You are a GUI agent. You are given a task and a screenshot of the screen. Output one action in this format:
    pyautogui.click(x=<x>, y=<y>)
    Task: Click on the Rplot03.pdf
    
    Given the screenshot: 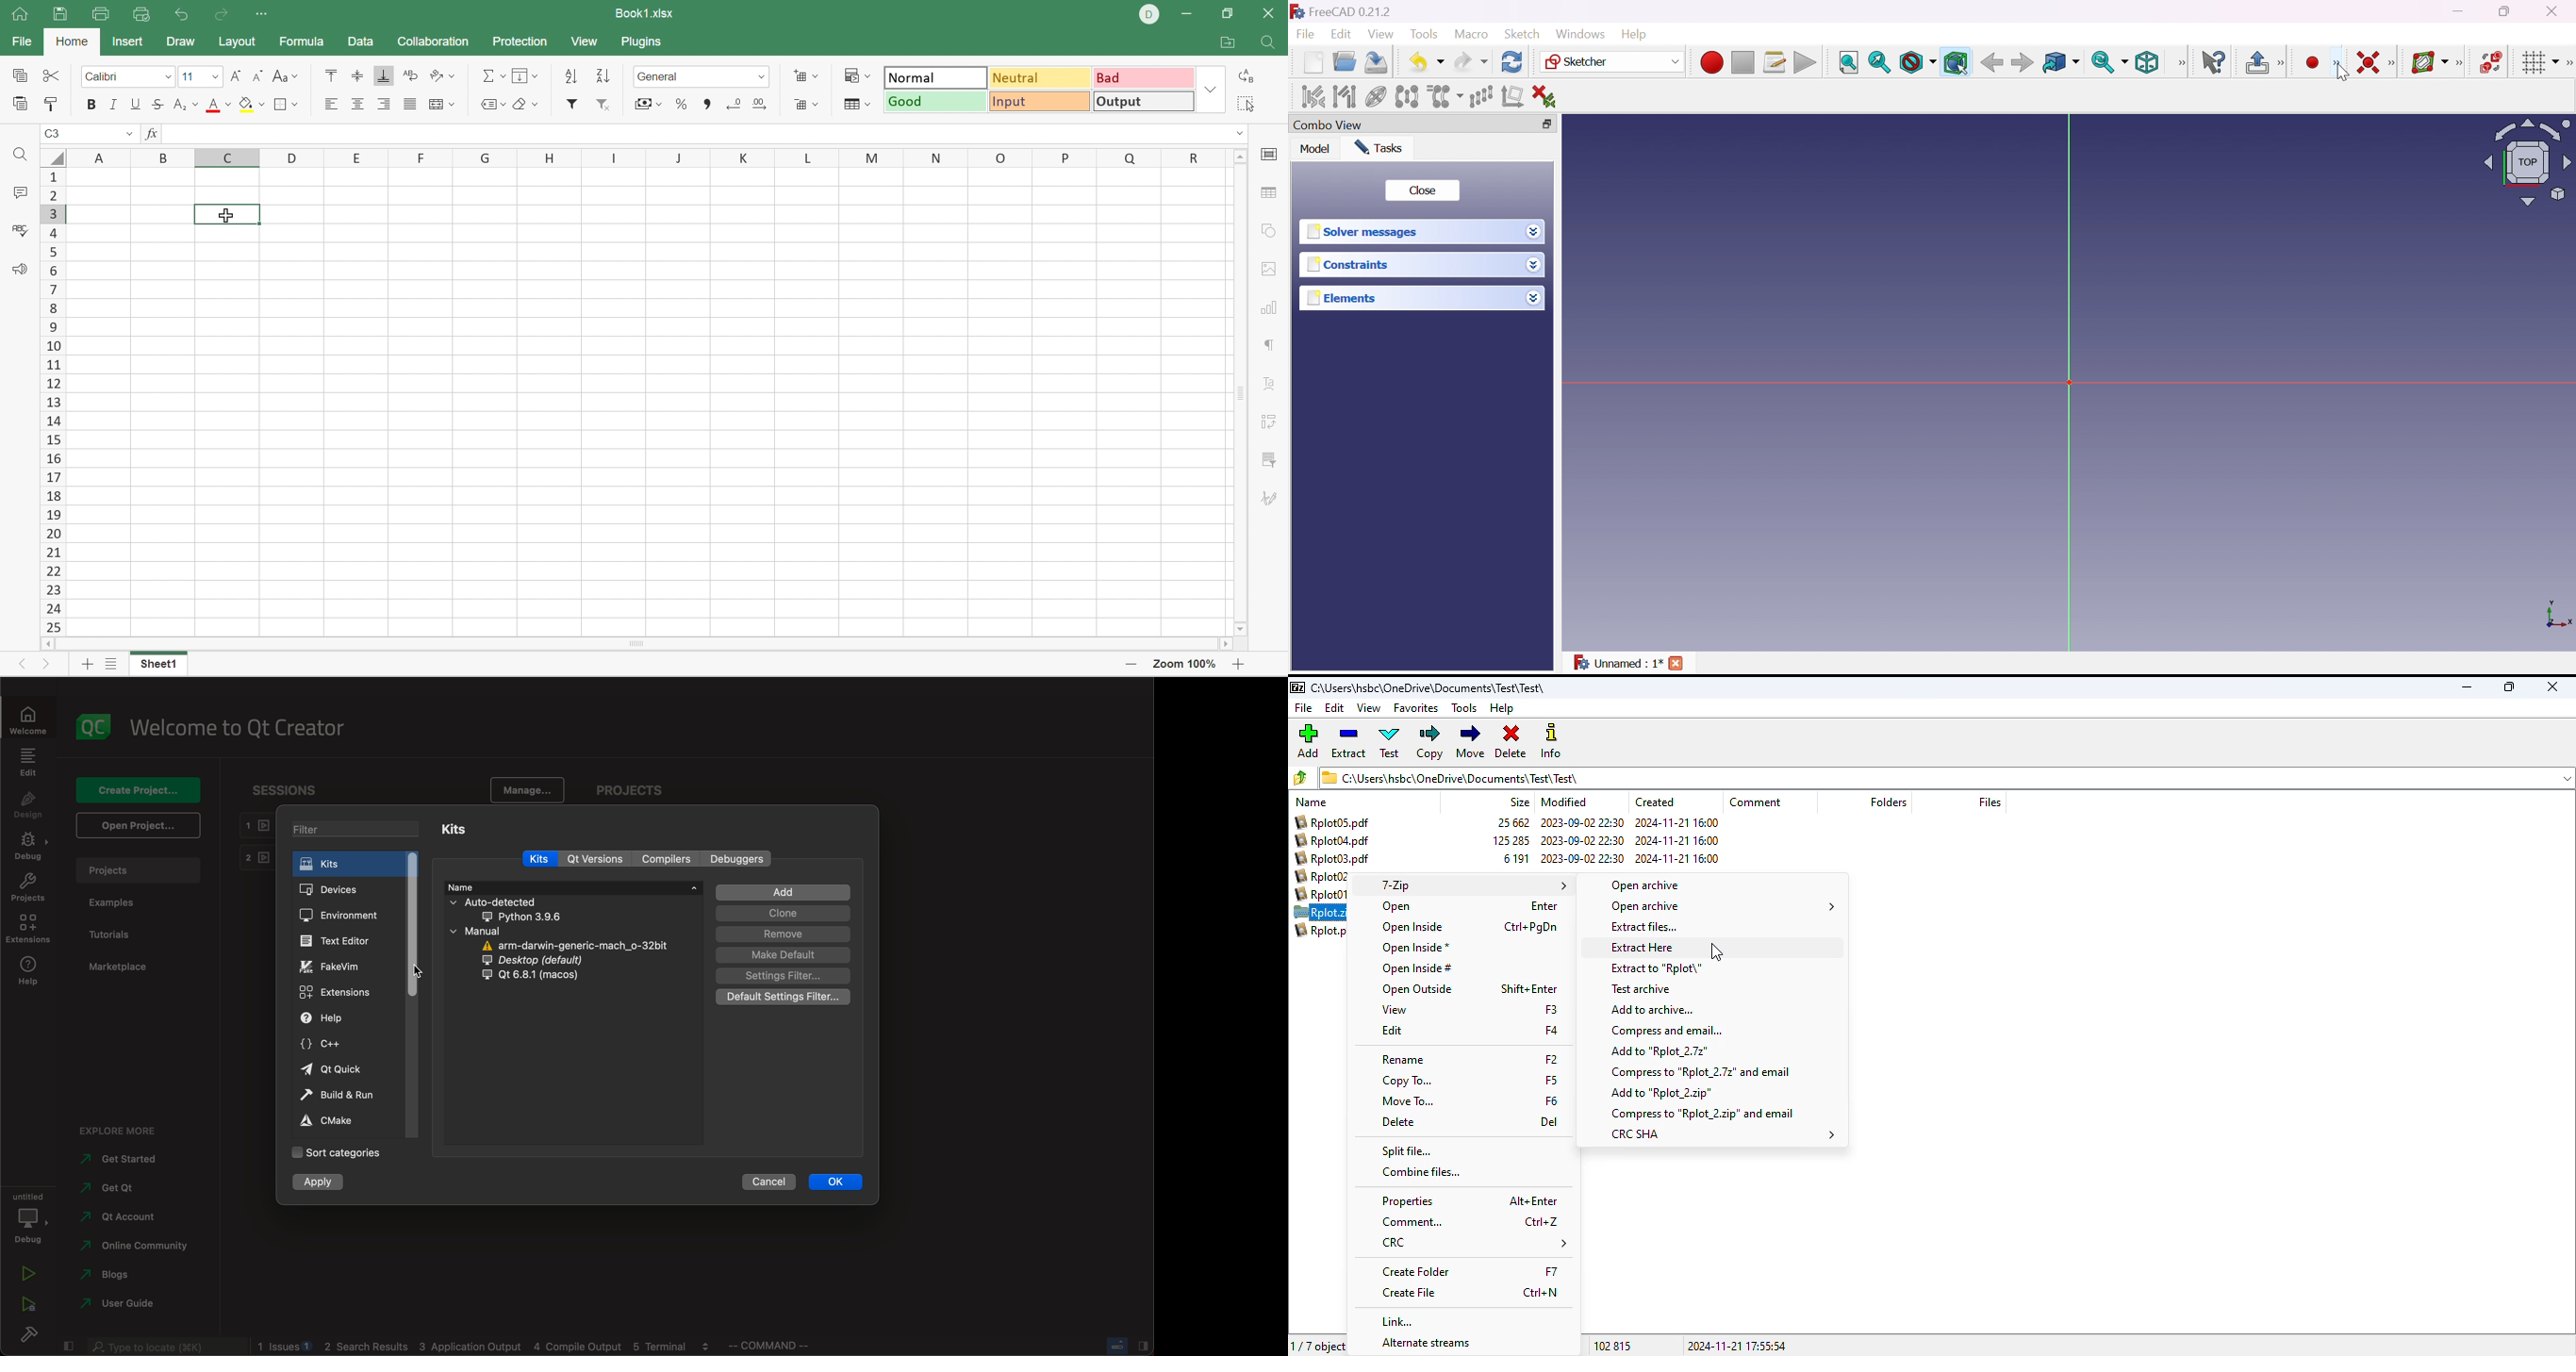 What is the action you would take?
    pyautogui.click(x=1335, y=858)
    